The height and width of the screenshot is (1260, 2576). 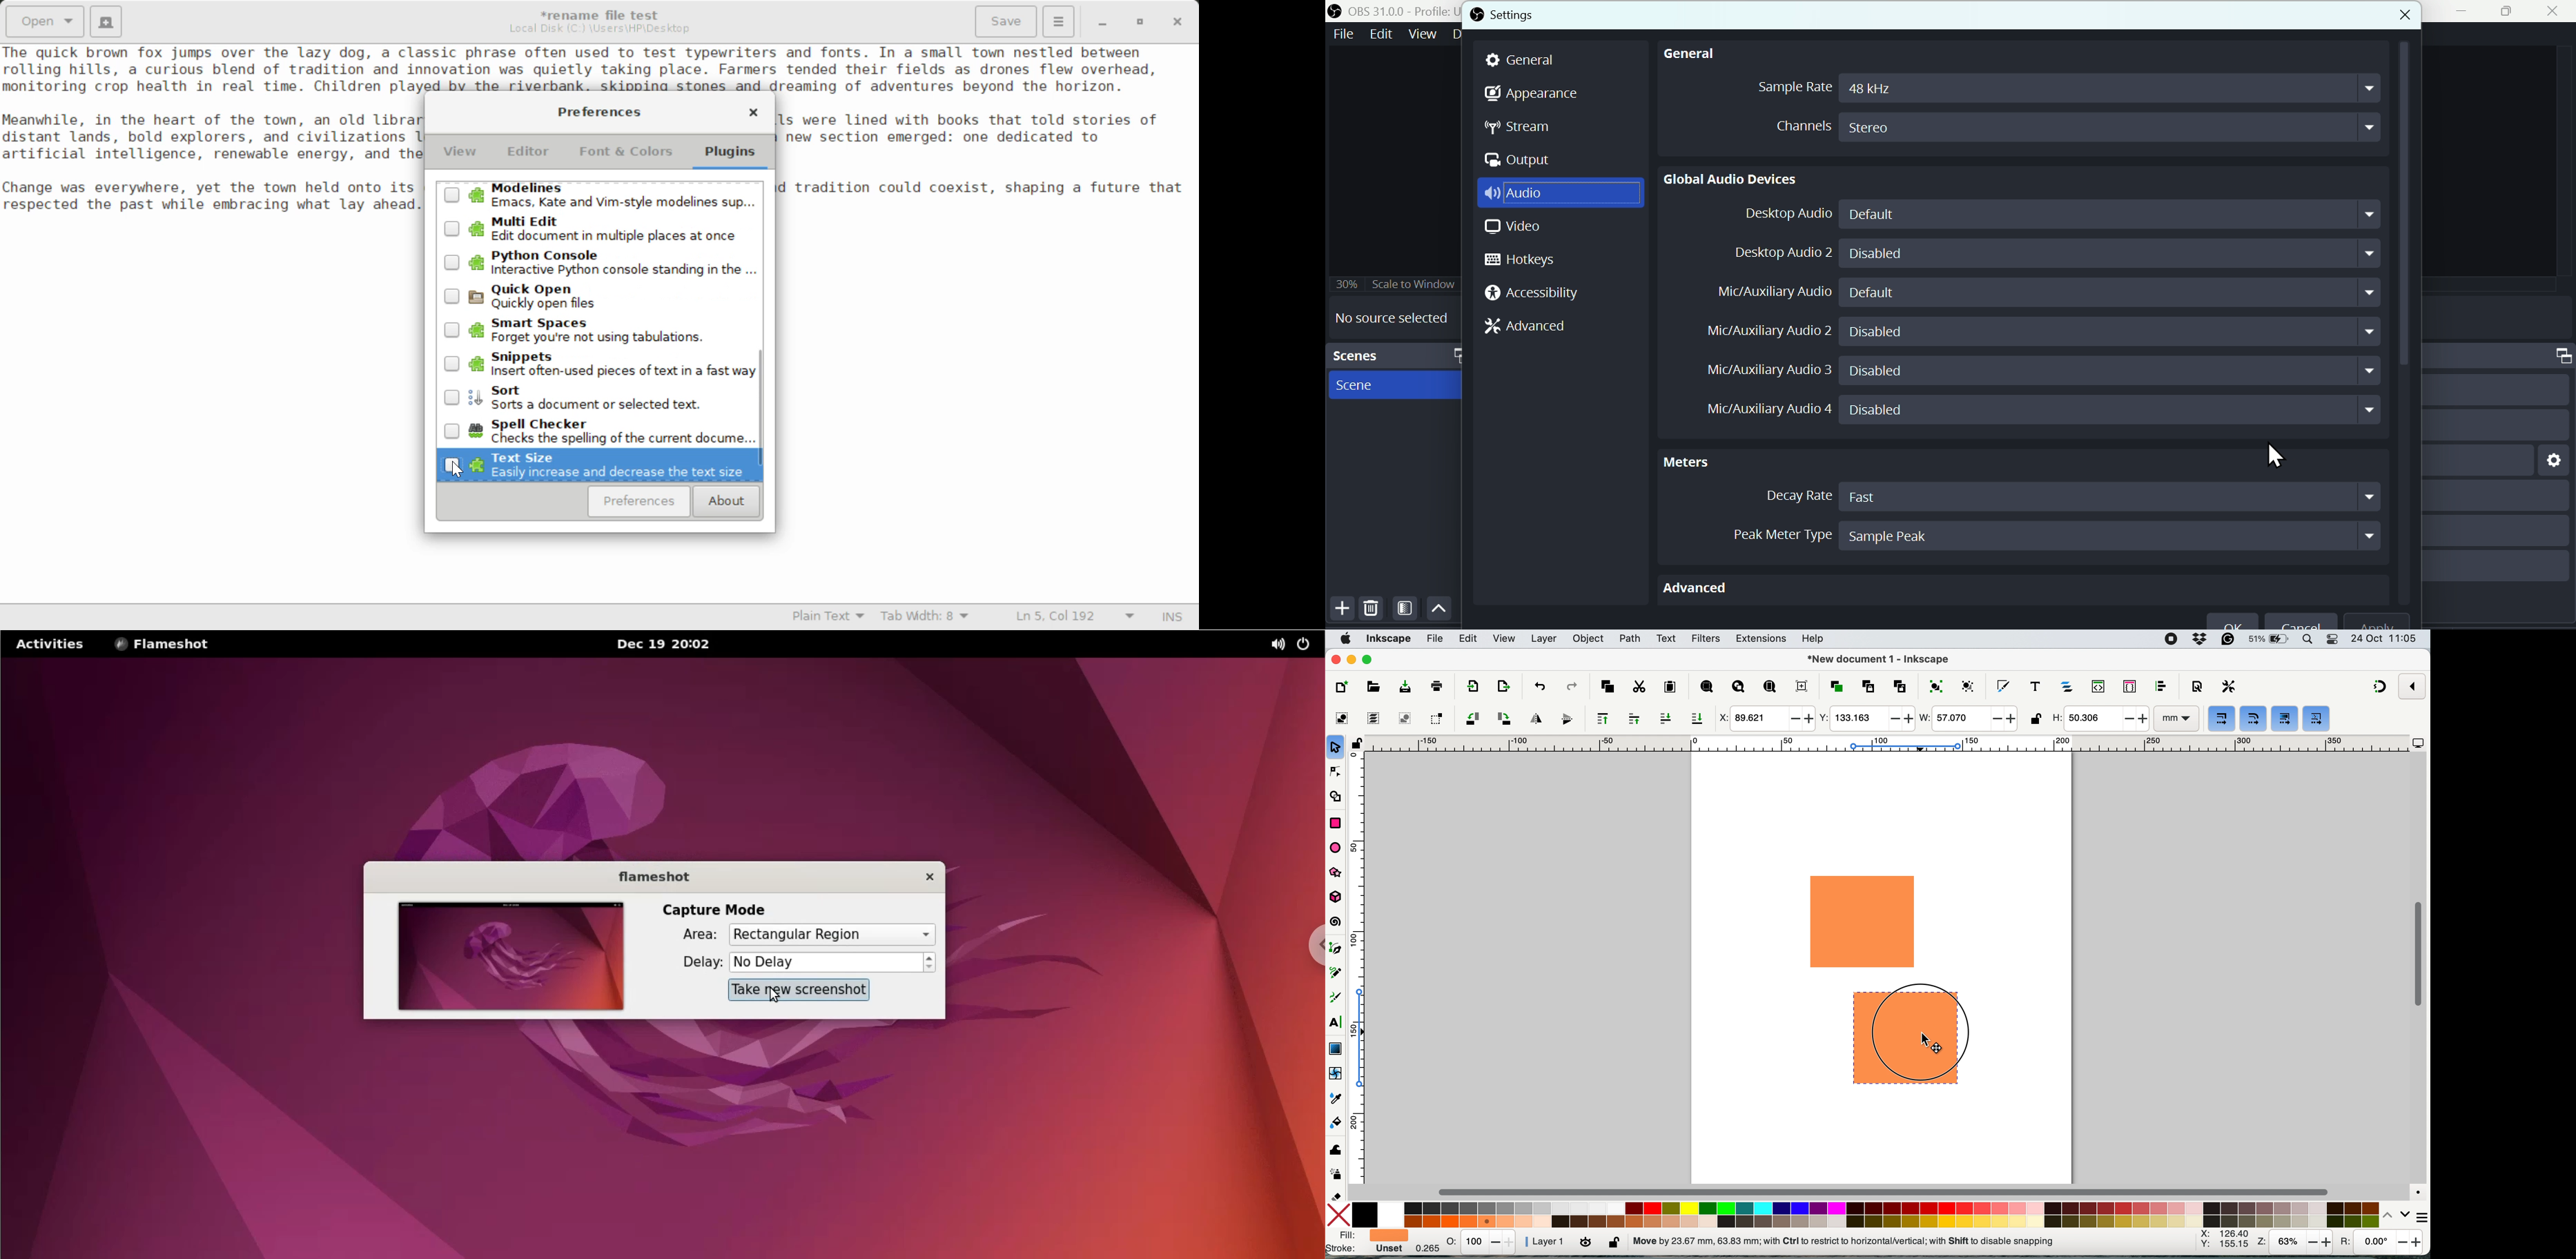 What do you see at coordinates (1335, 1047) in the screenshot?
I see `gradient tool` at bounding box center [1335, 1047].